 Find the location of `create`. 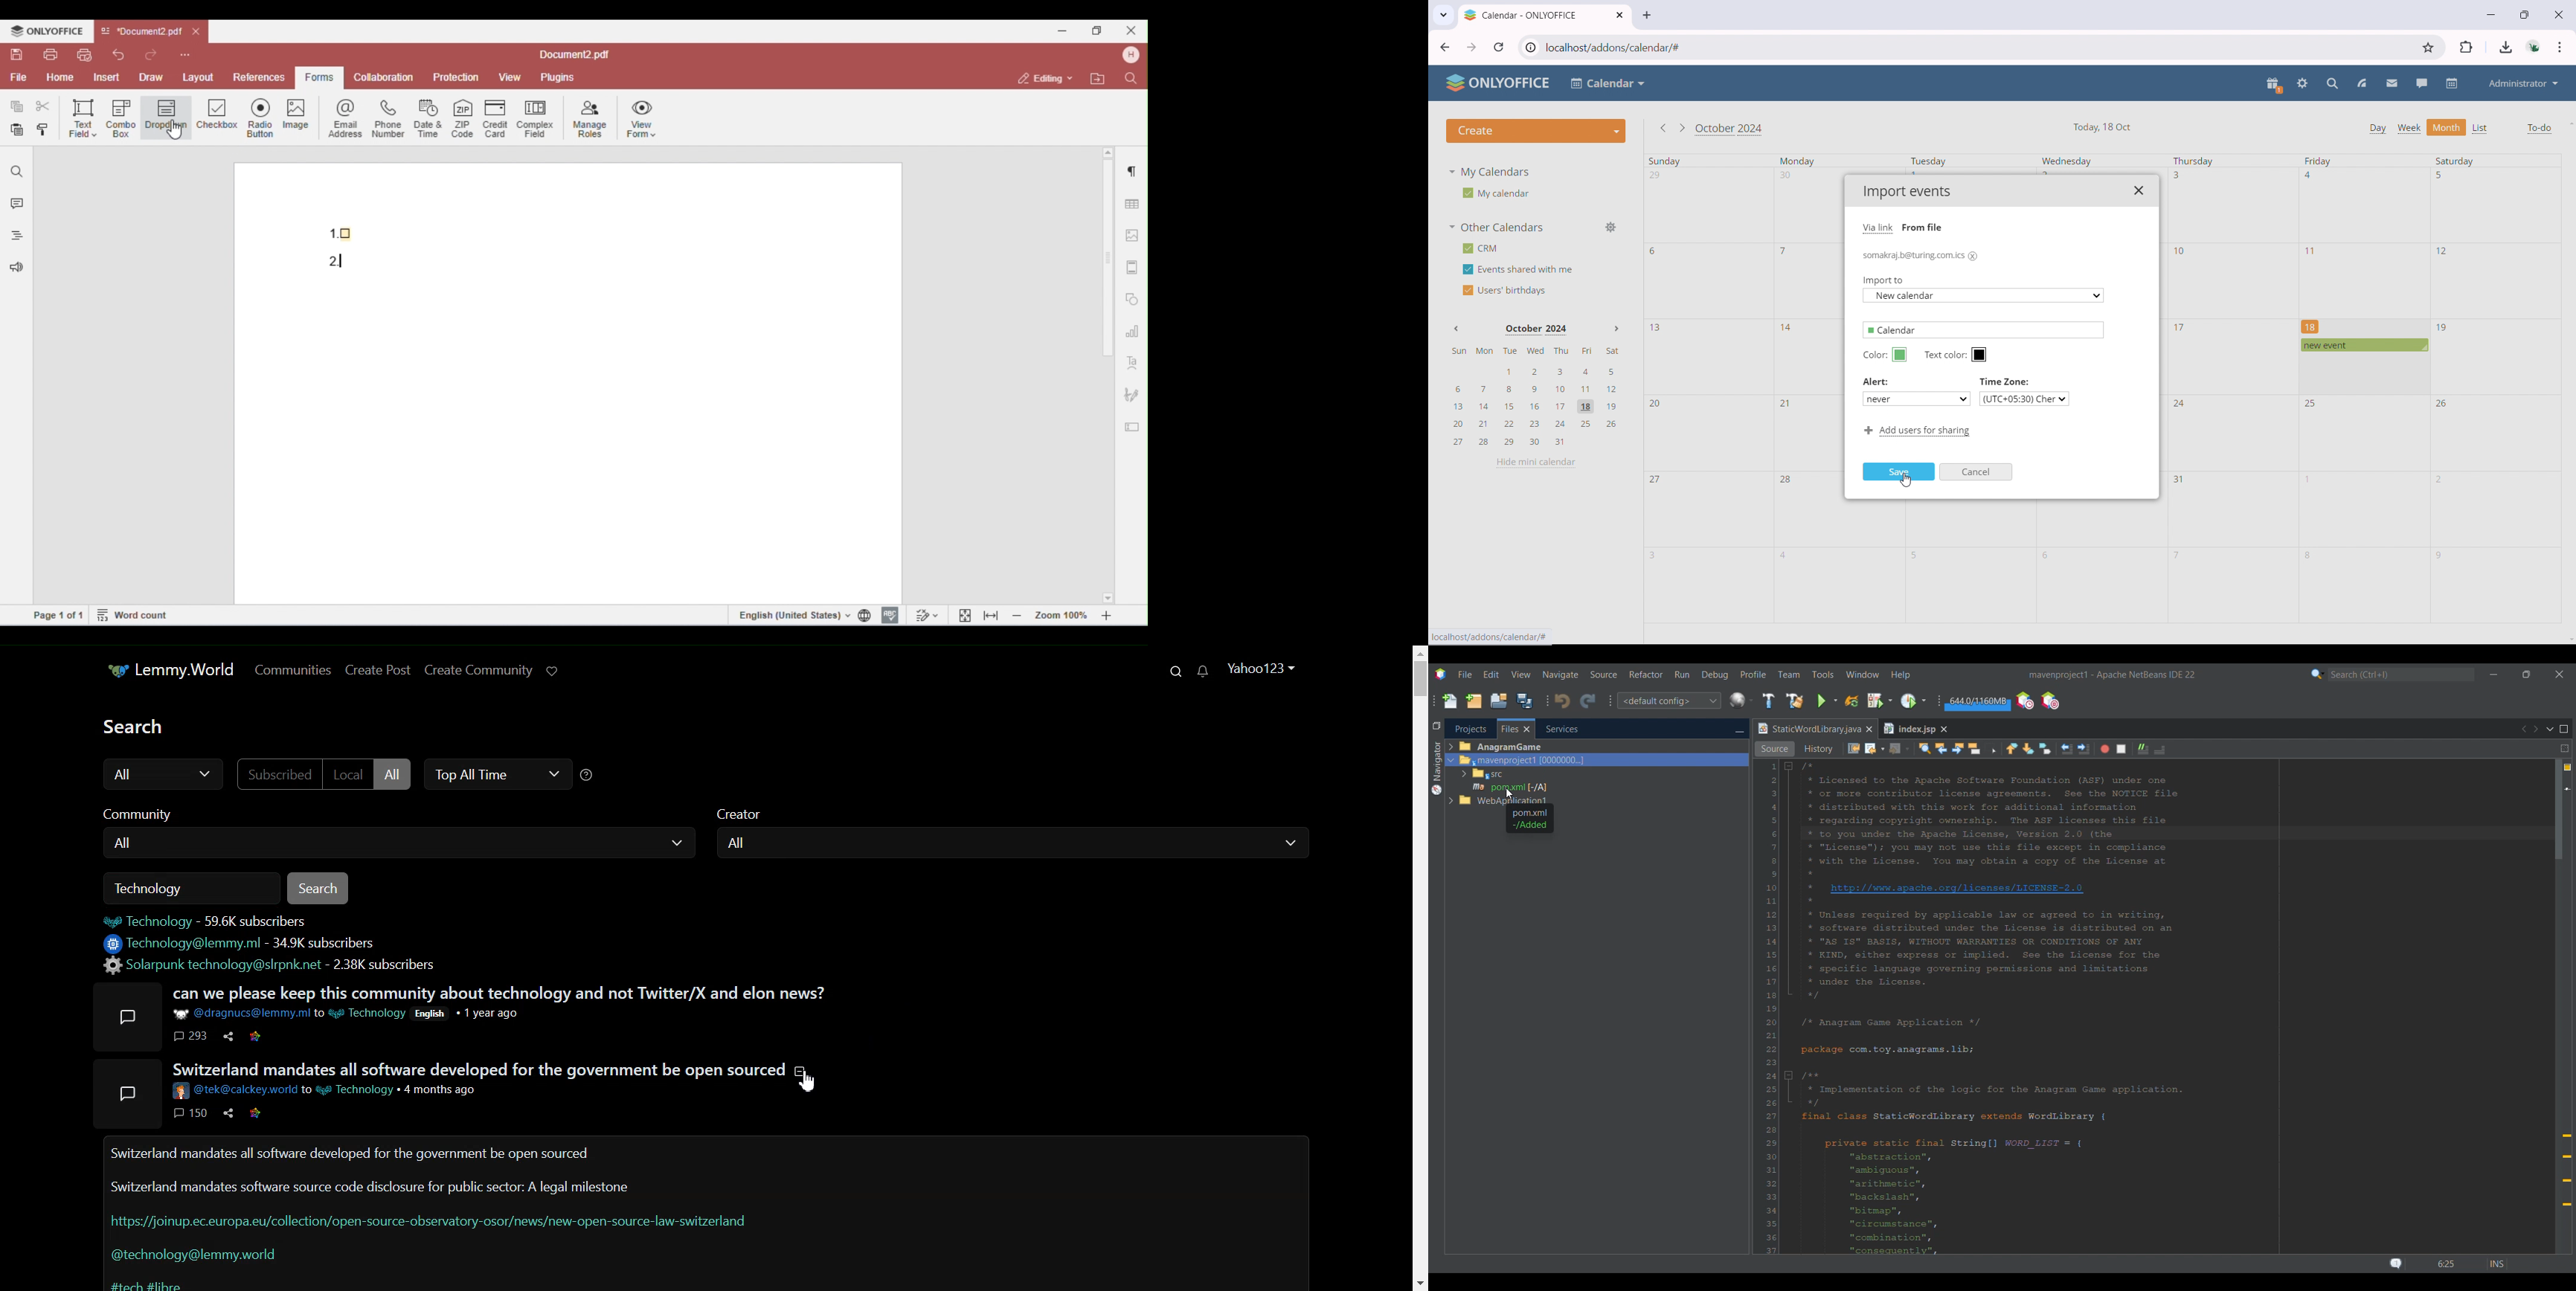

create is located at coordinates (1536, 130).